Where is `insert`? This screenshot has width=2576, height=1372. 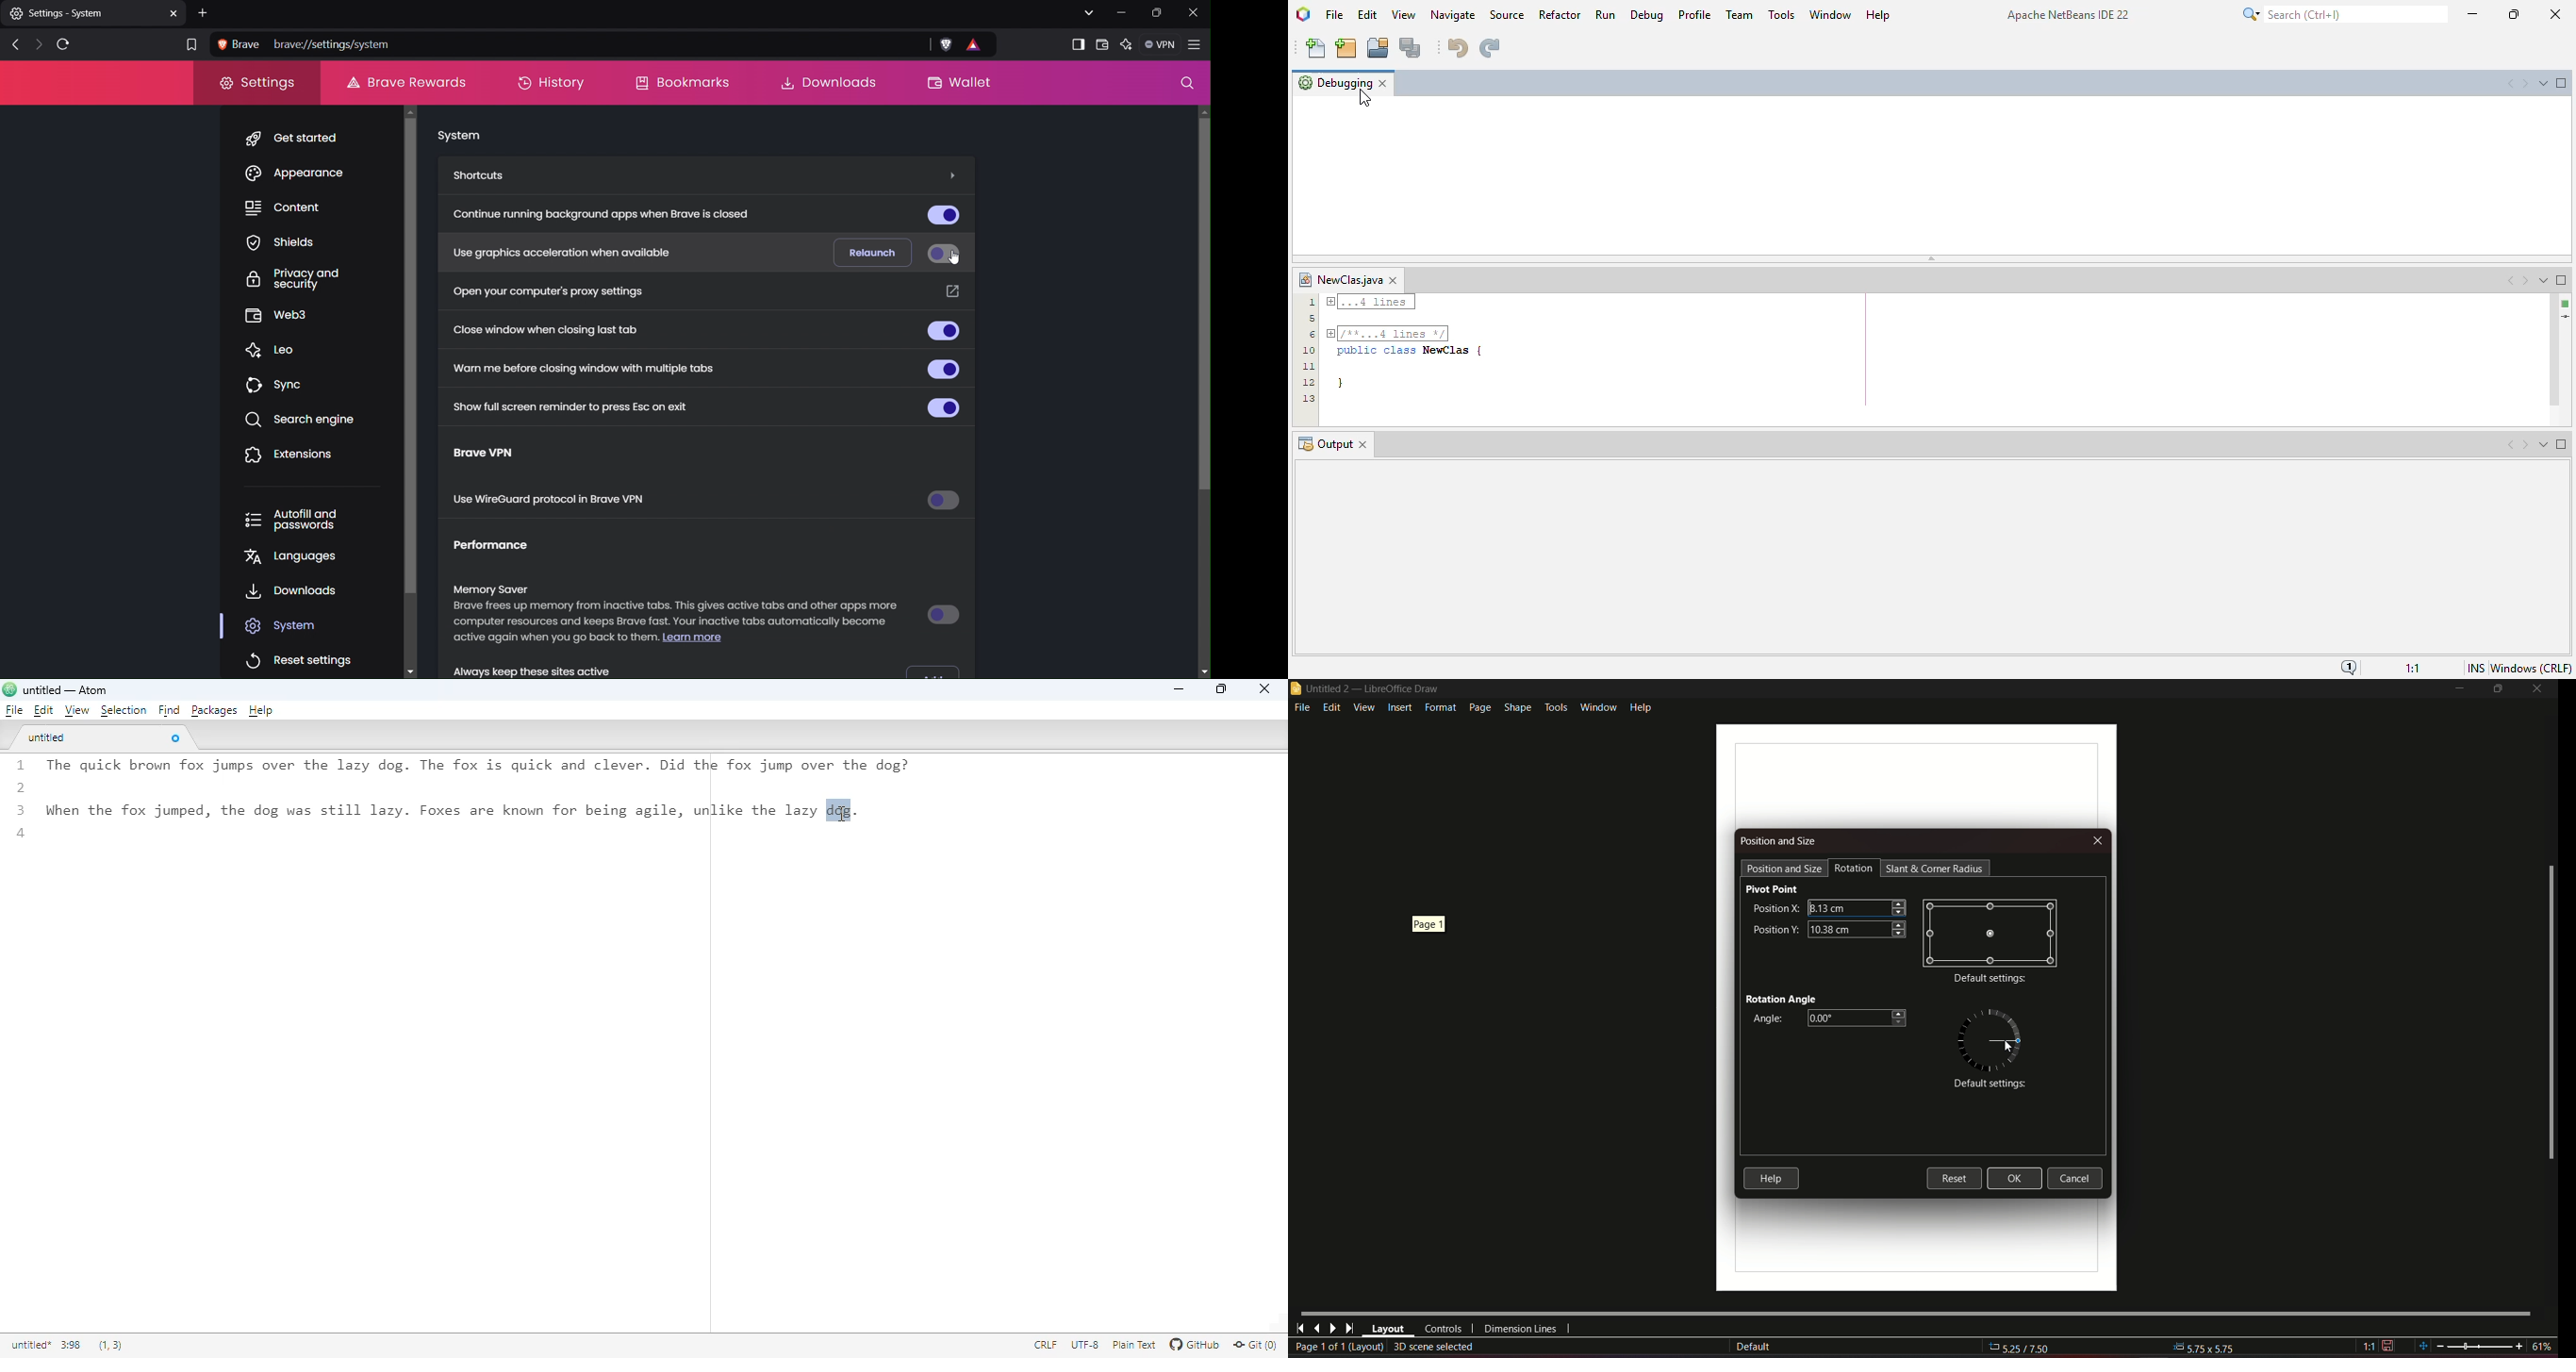
insert is located at coordinates (1399, 708).